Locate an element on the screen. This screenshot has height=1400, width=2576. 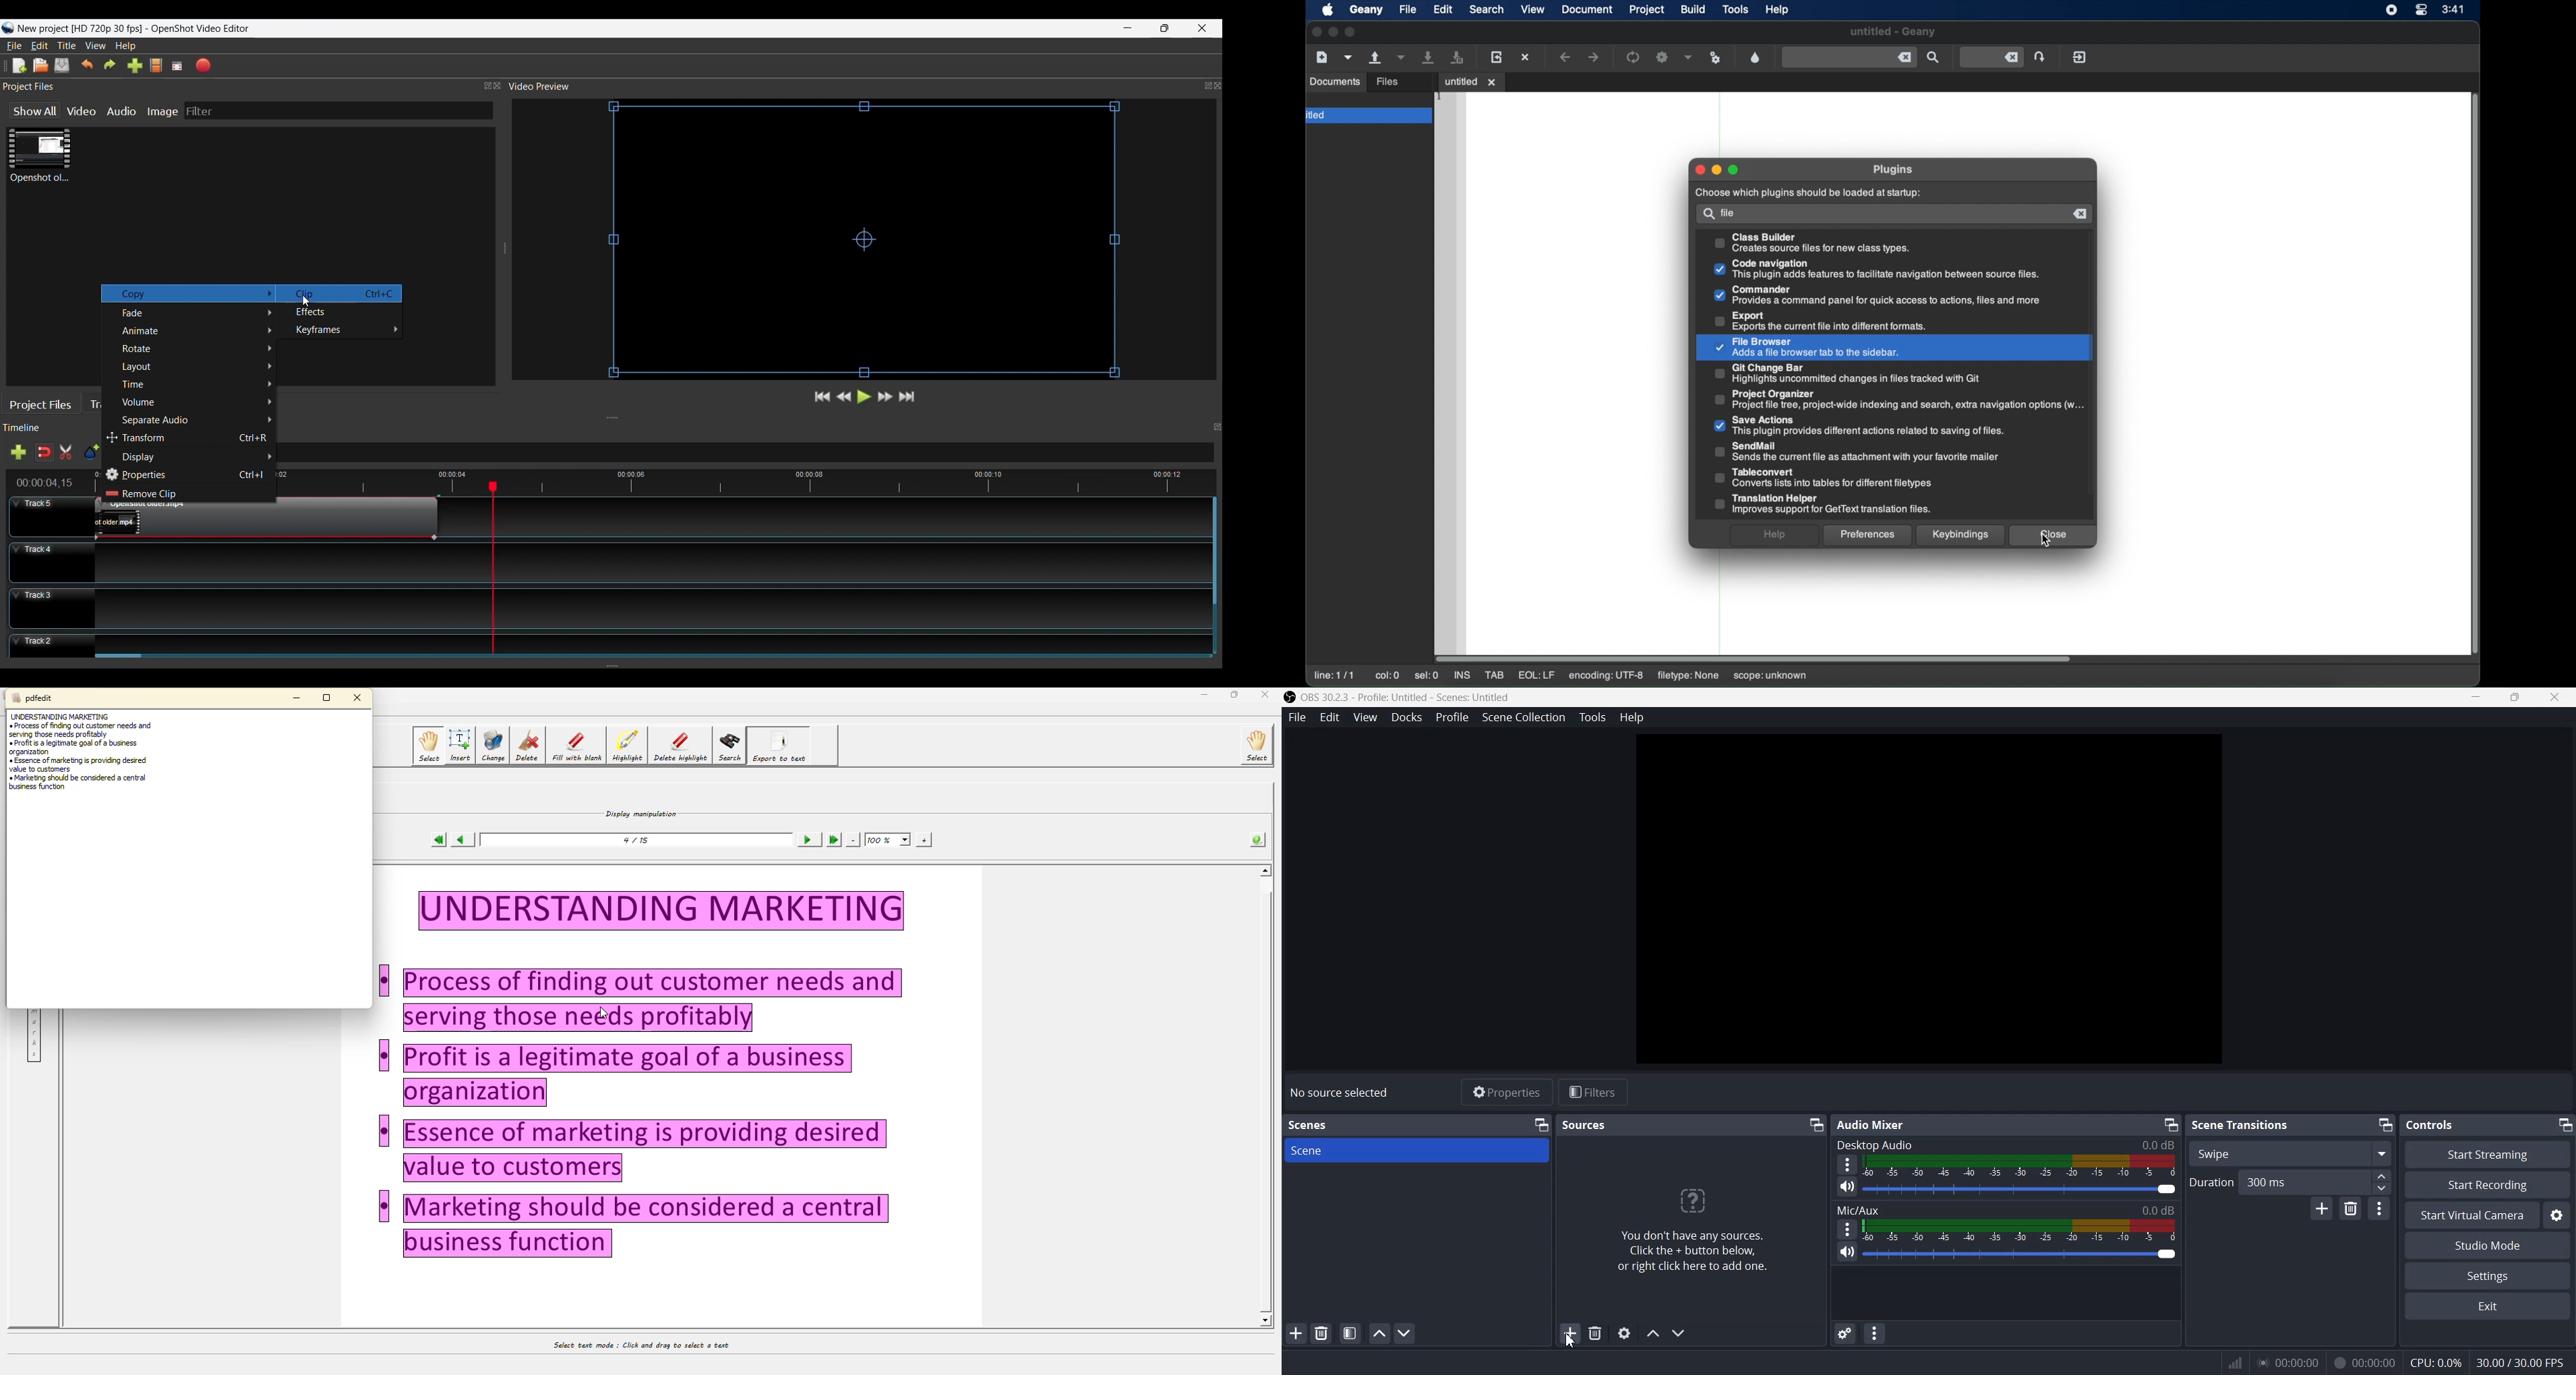
Text is located at coordinates (2394, 1362).